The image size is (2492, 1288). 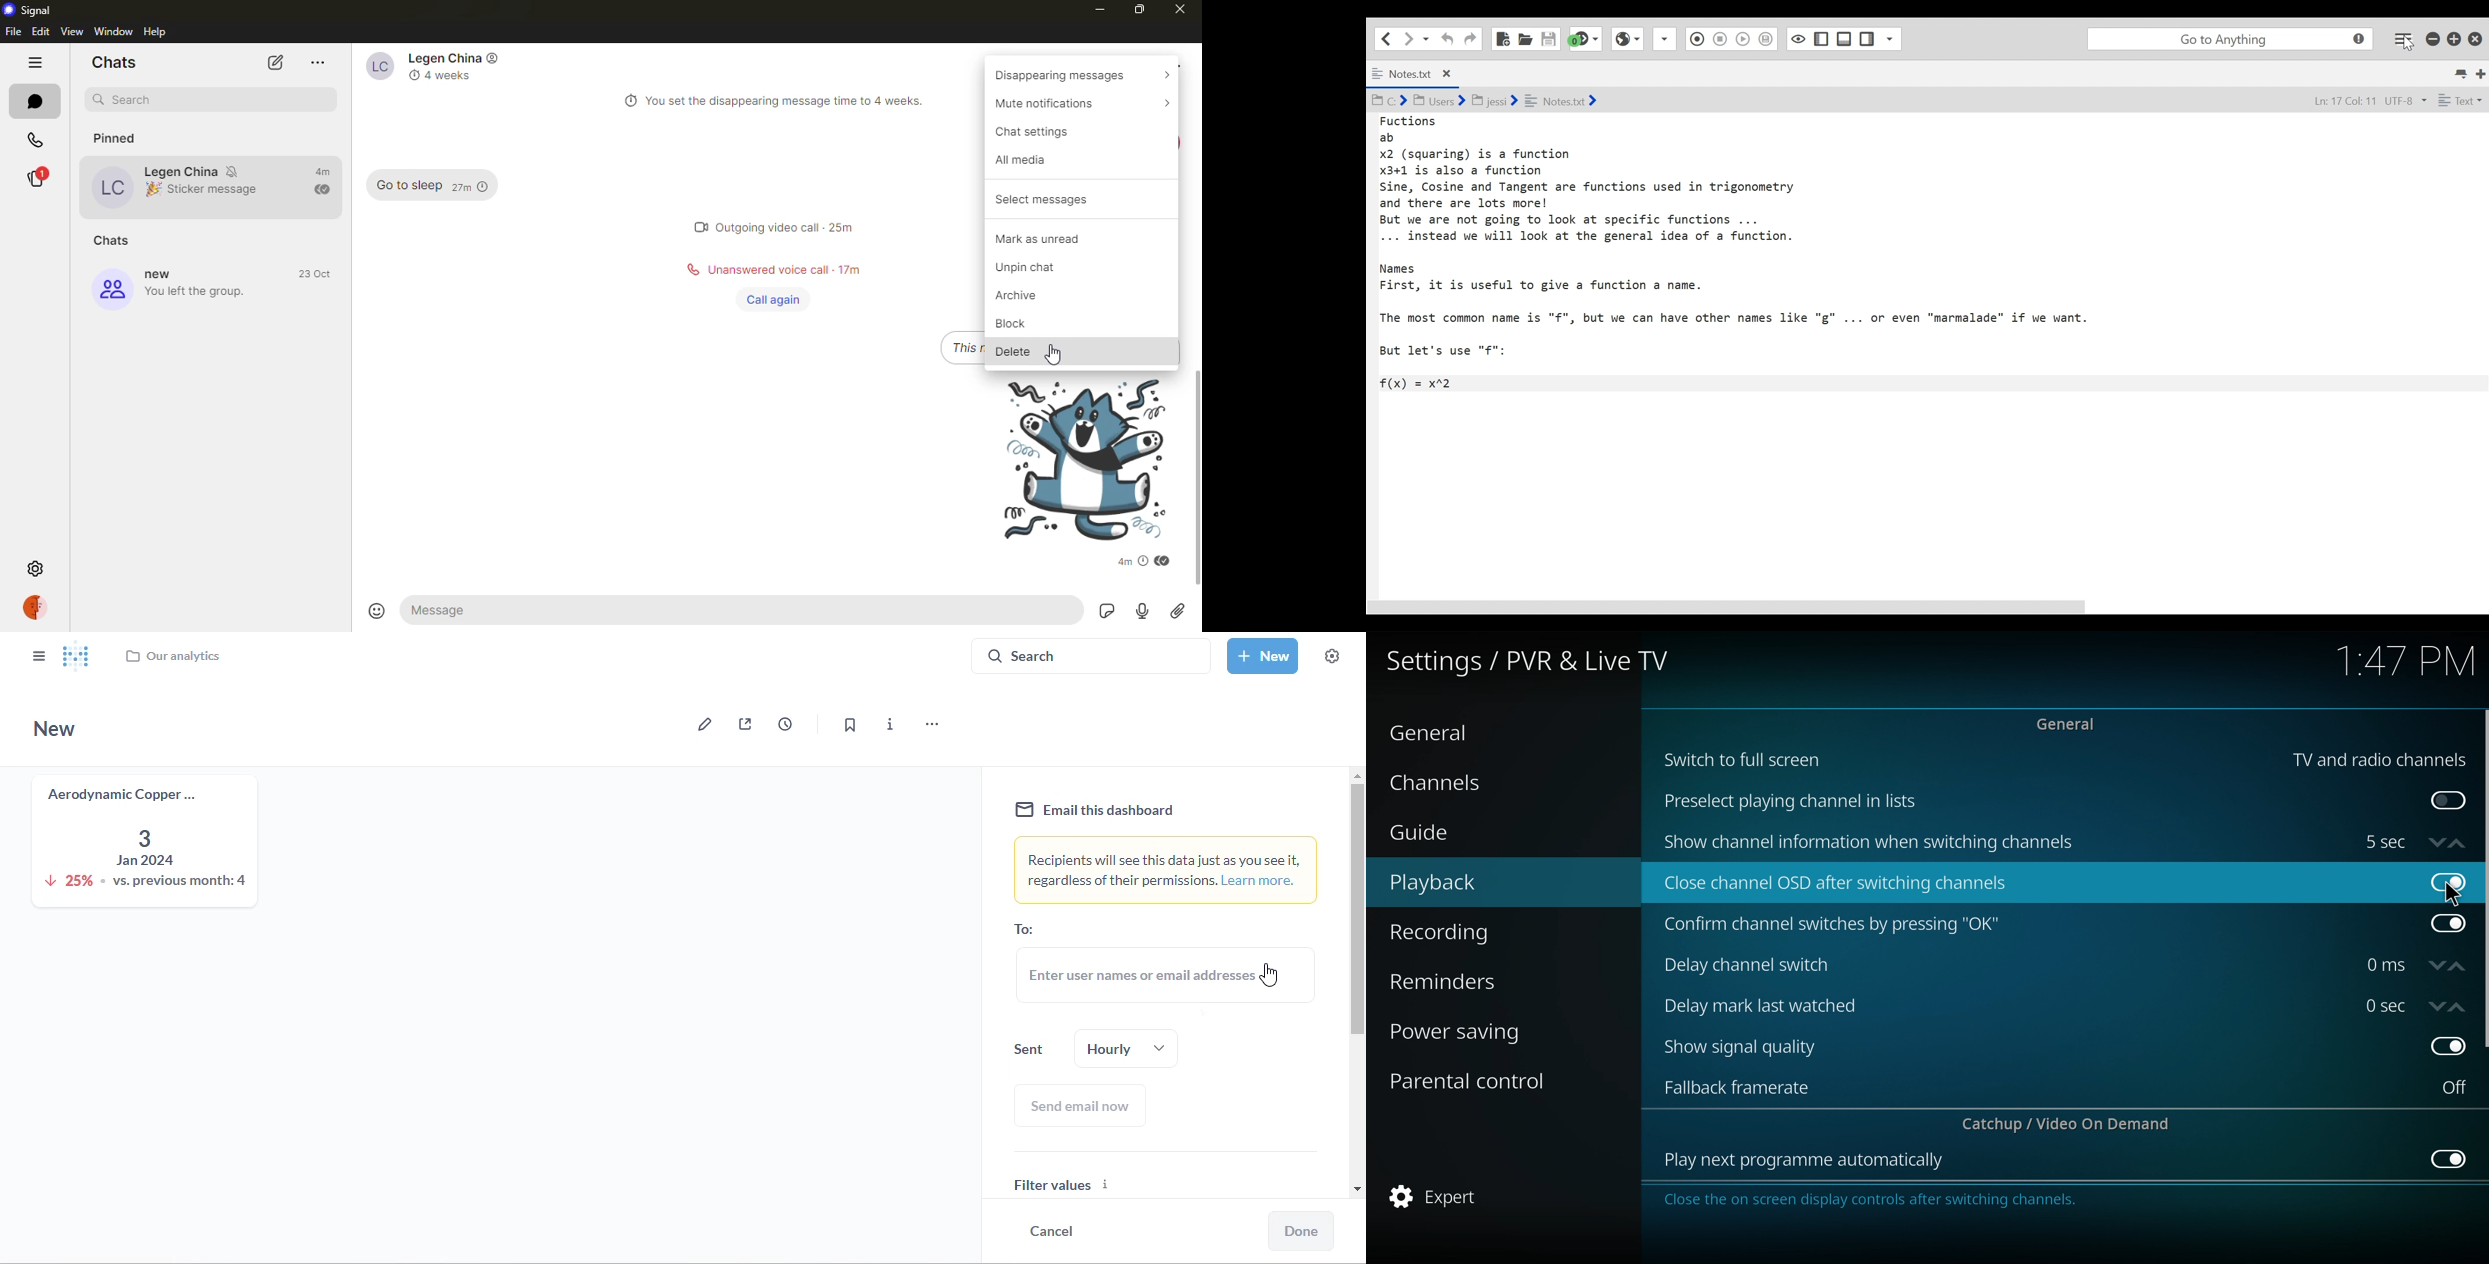 What do you see at coordinates (1449, 731) in the screenshot?
I see `general` at bounding box center [1449, 731].